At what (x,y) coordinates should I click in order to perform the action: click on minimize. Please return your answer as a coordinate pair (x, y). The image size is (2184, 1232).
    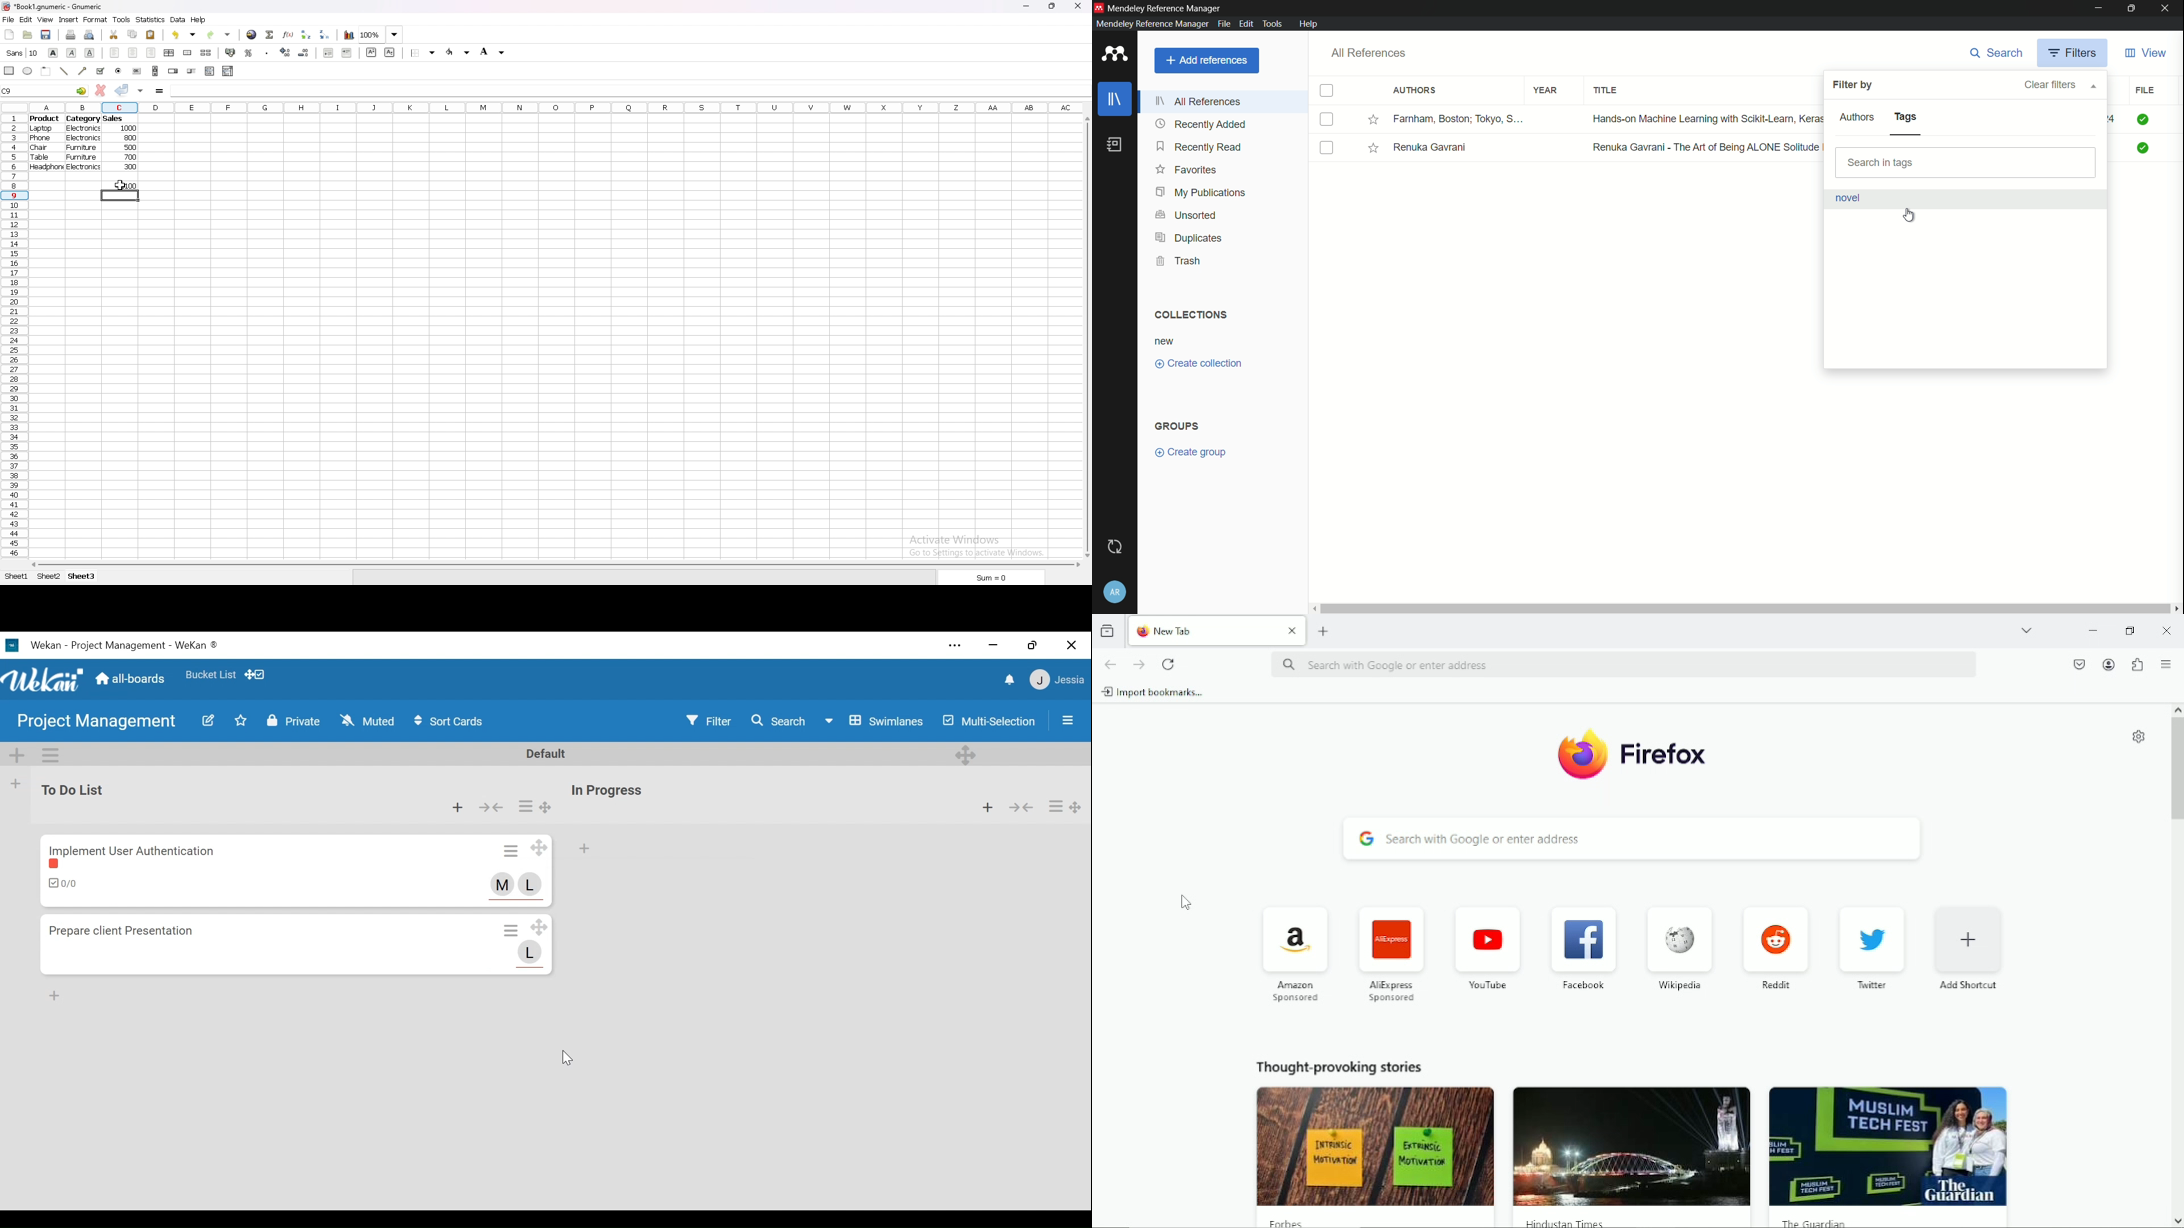
    Looking at the image, I should click on (993, 646).